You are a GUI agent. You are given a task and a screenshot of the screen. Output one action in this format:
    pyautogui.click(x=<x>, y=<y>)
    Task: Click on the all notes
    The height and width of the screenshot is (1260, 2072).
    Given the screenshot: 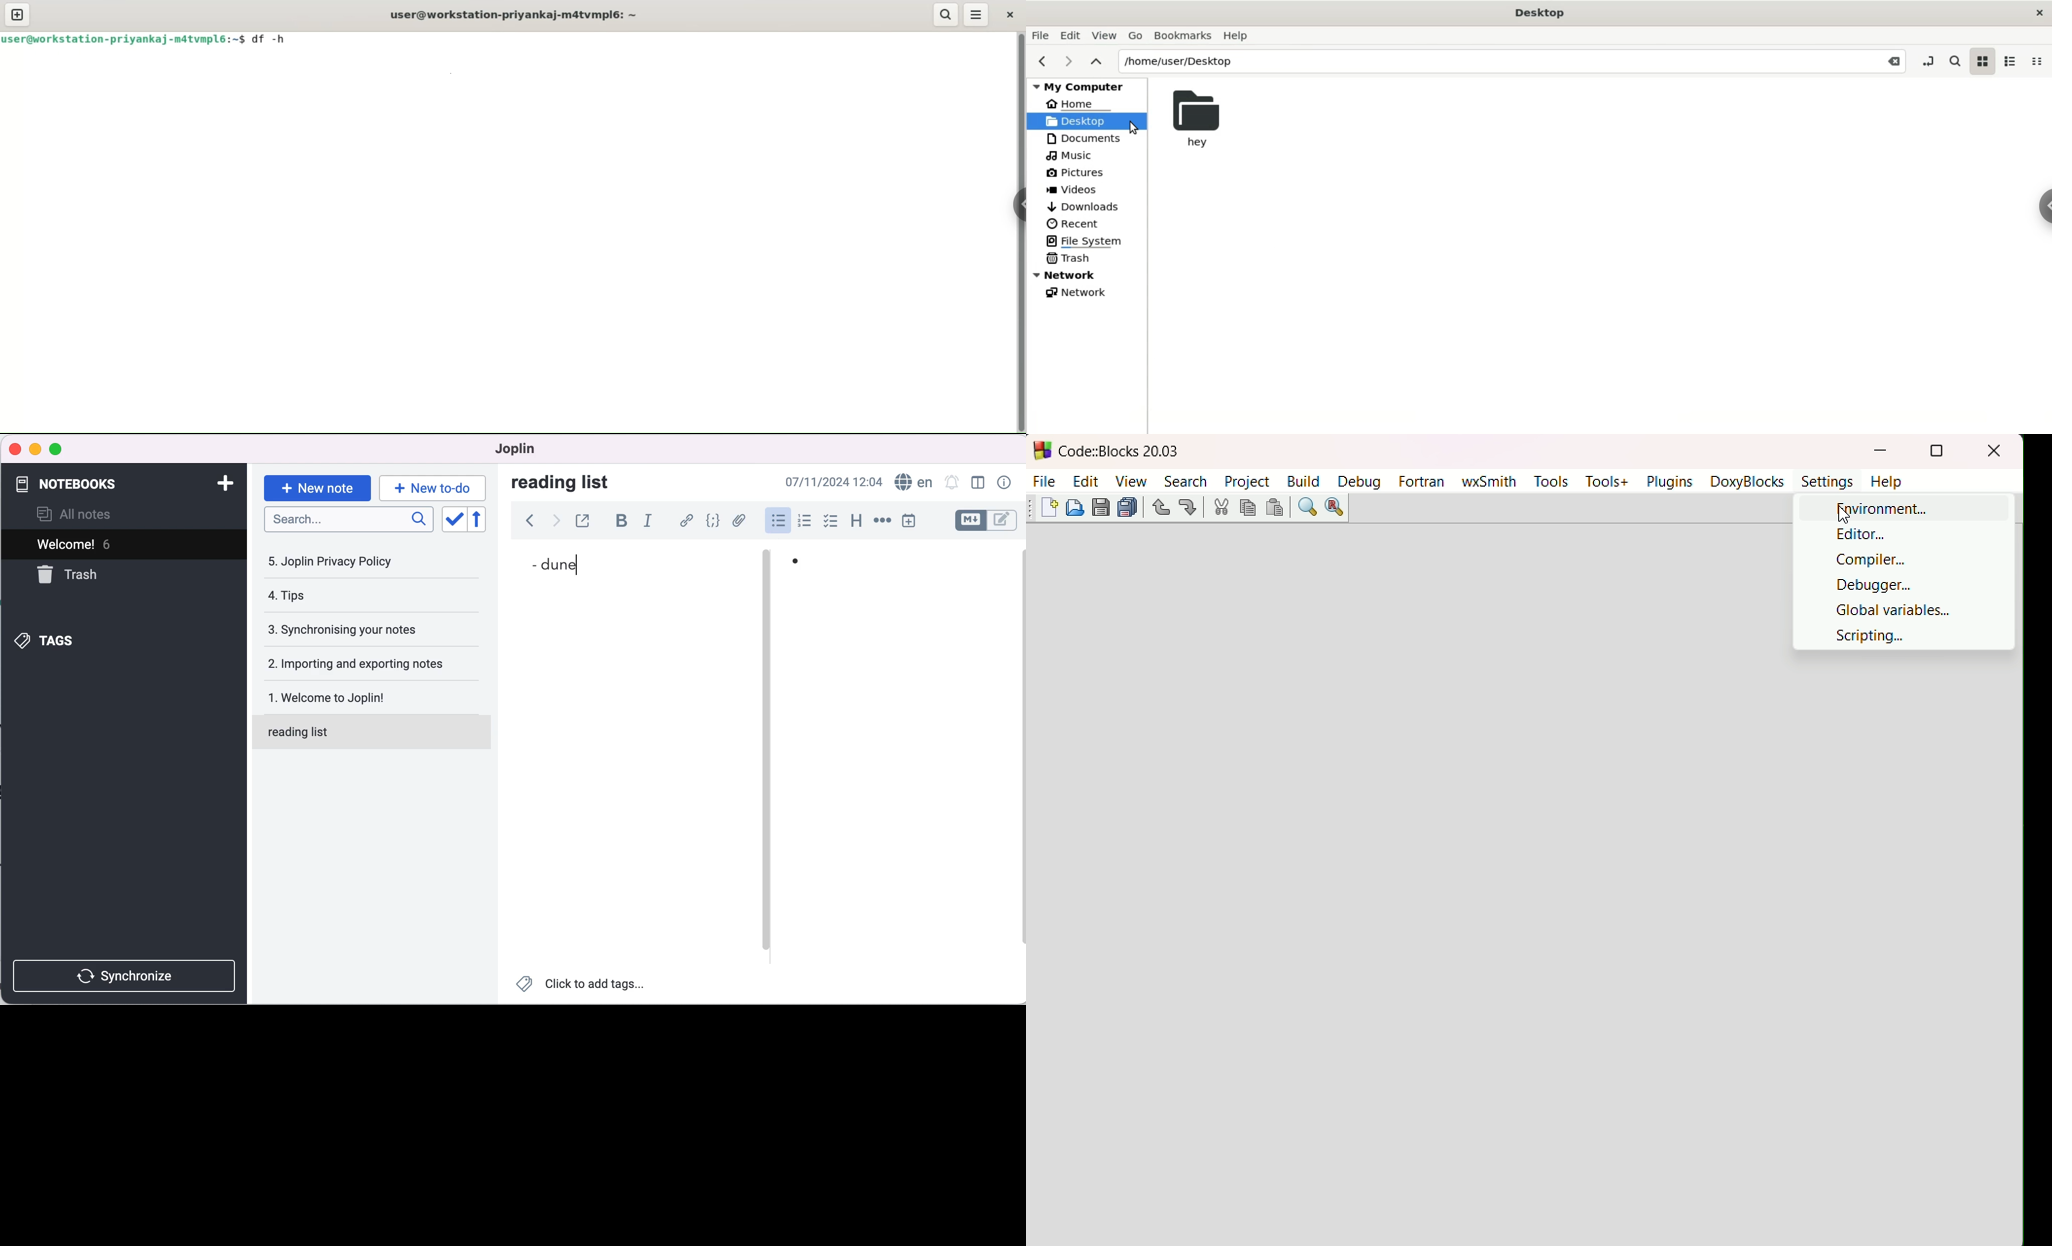 What is the action you would take?
    pyautogui.click(x=89, y=514)
    